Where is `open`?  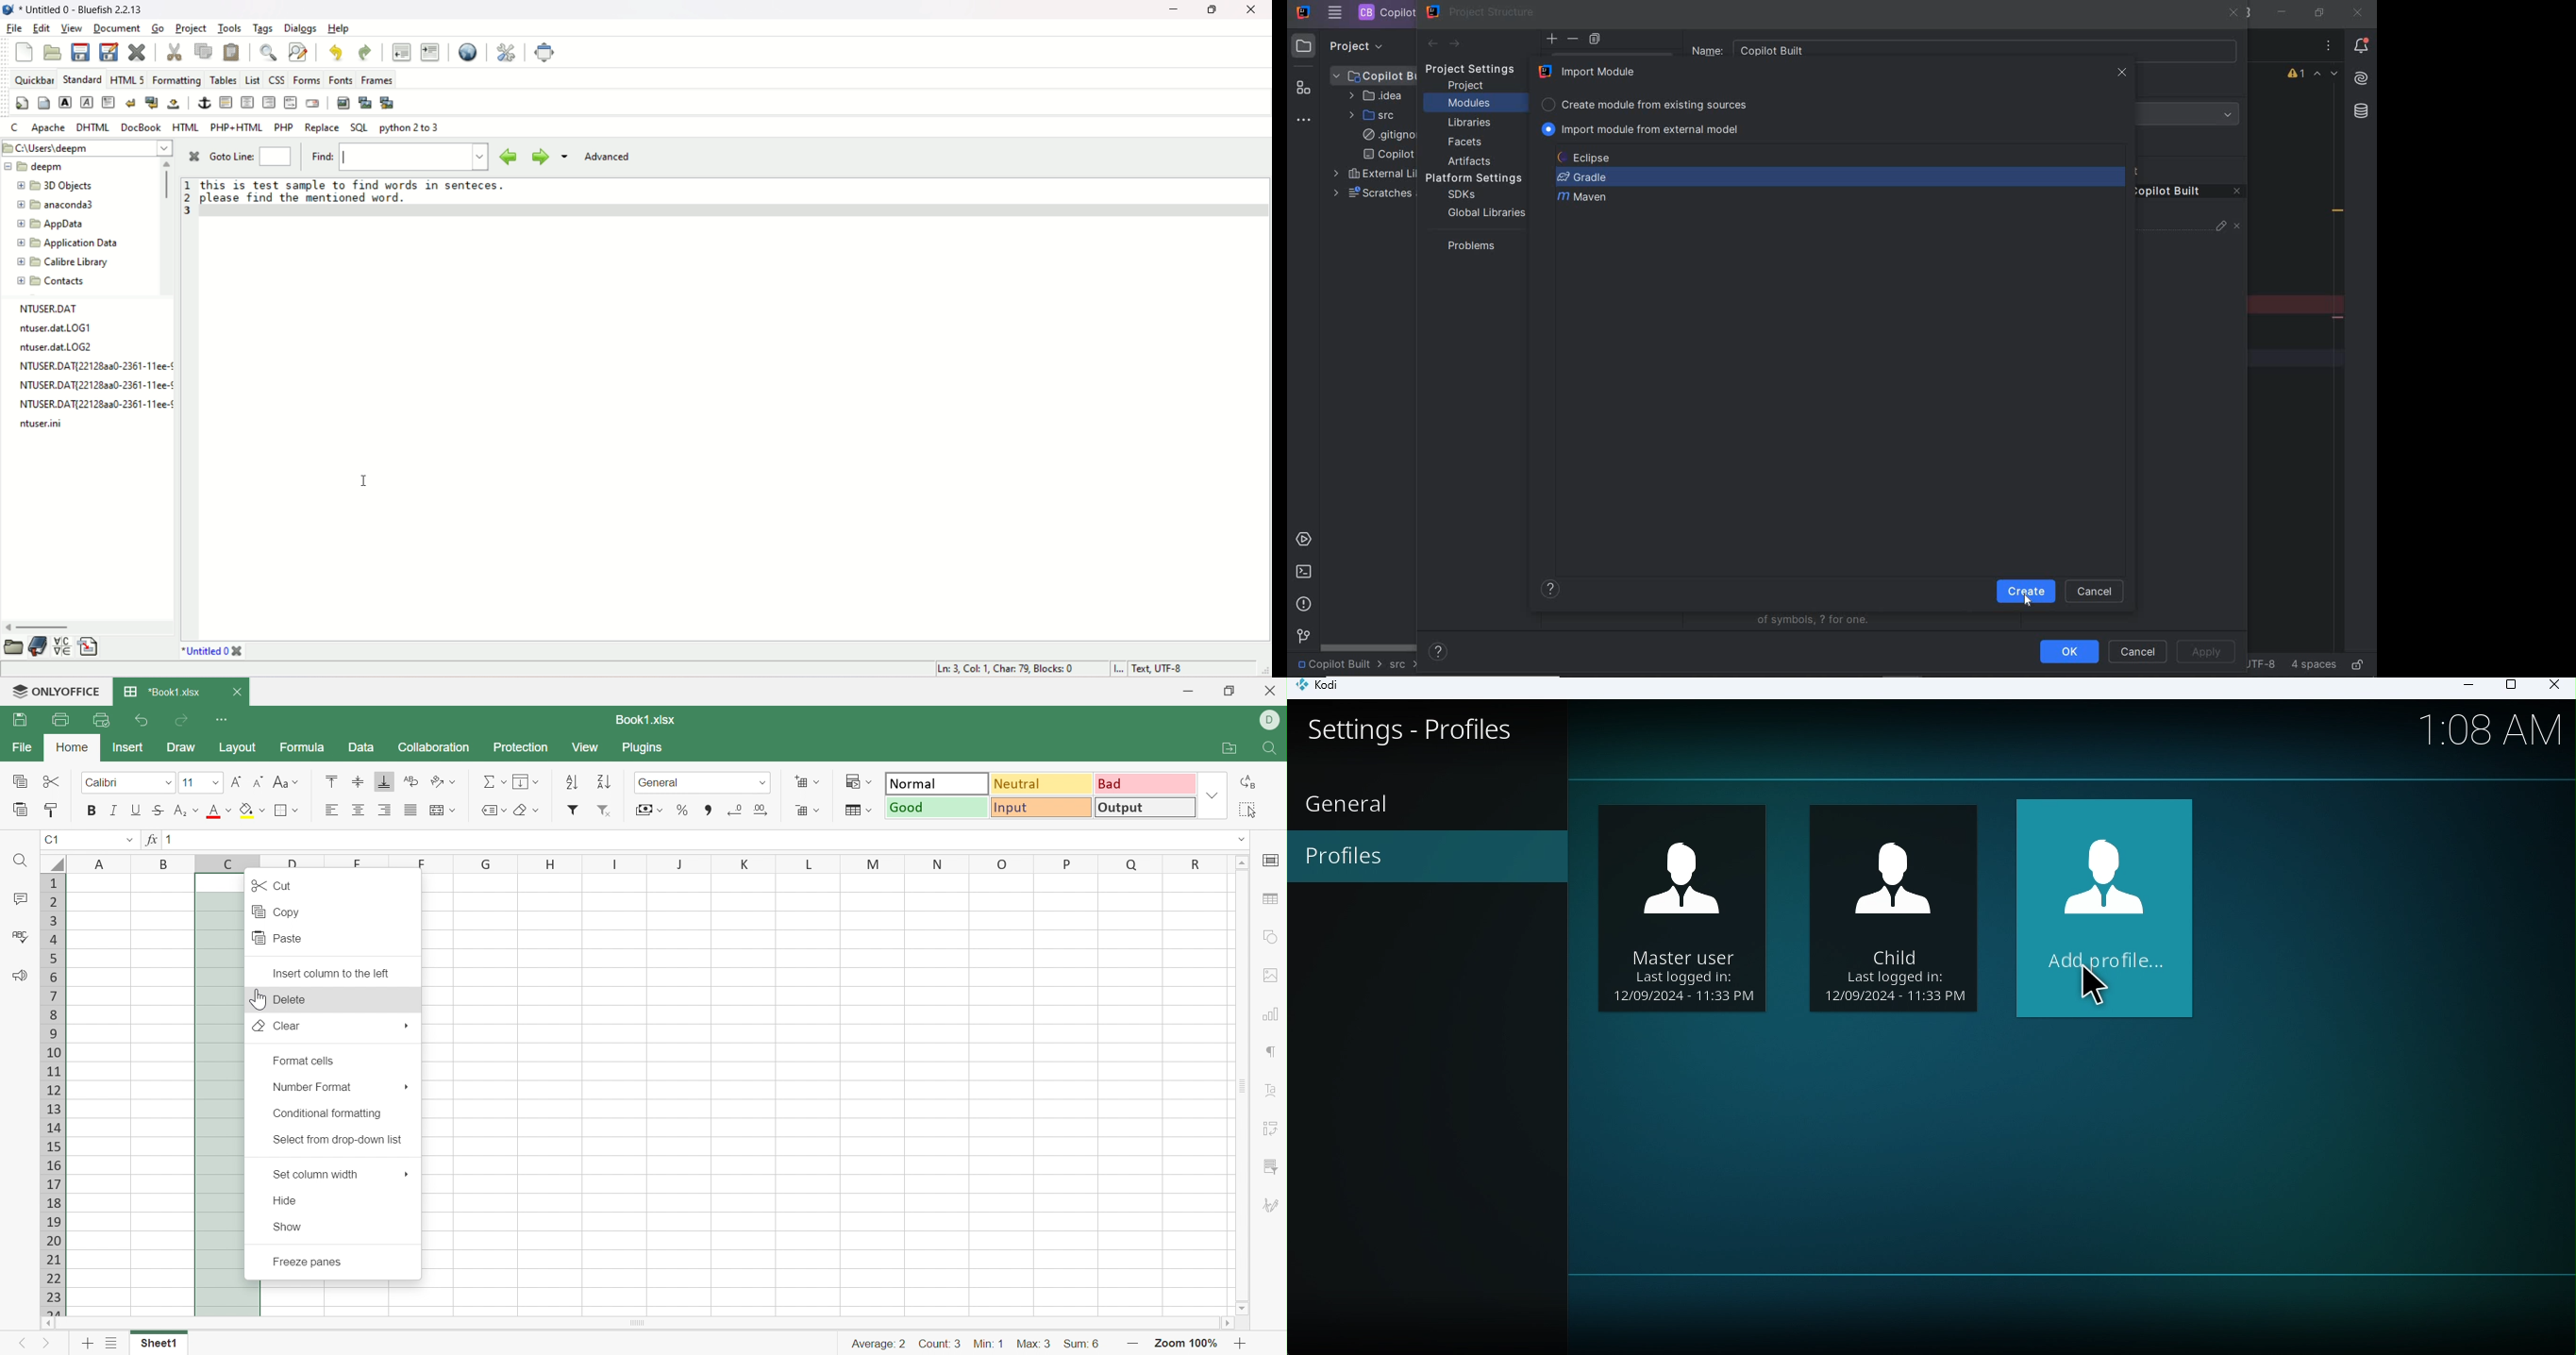 open is located at coordinates (52, 52).